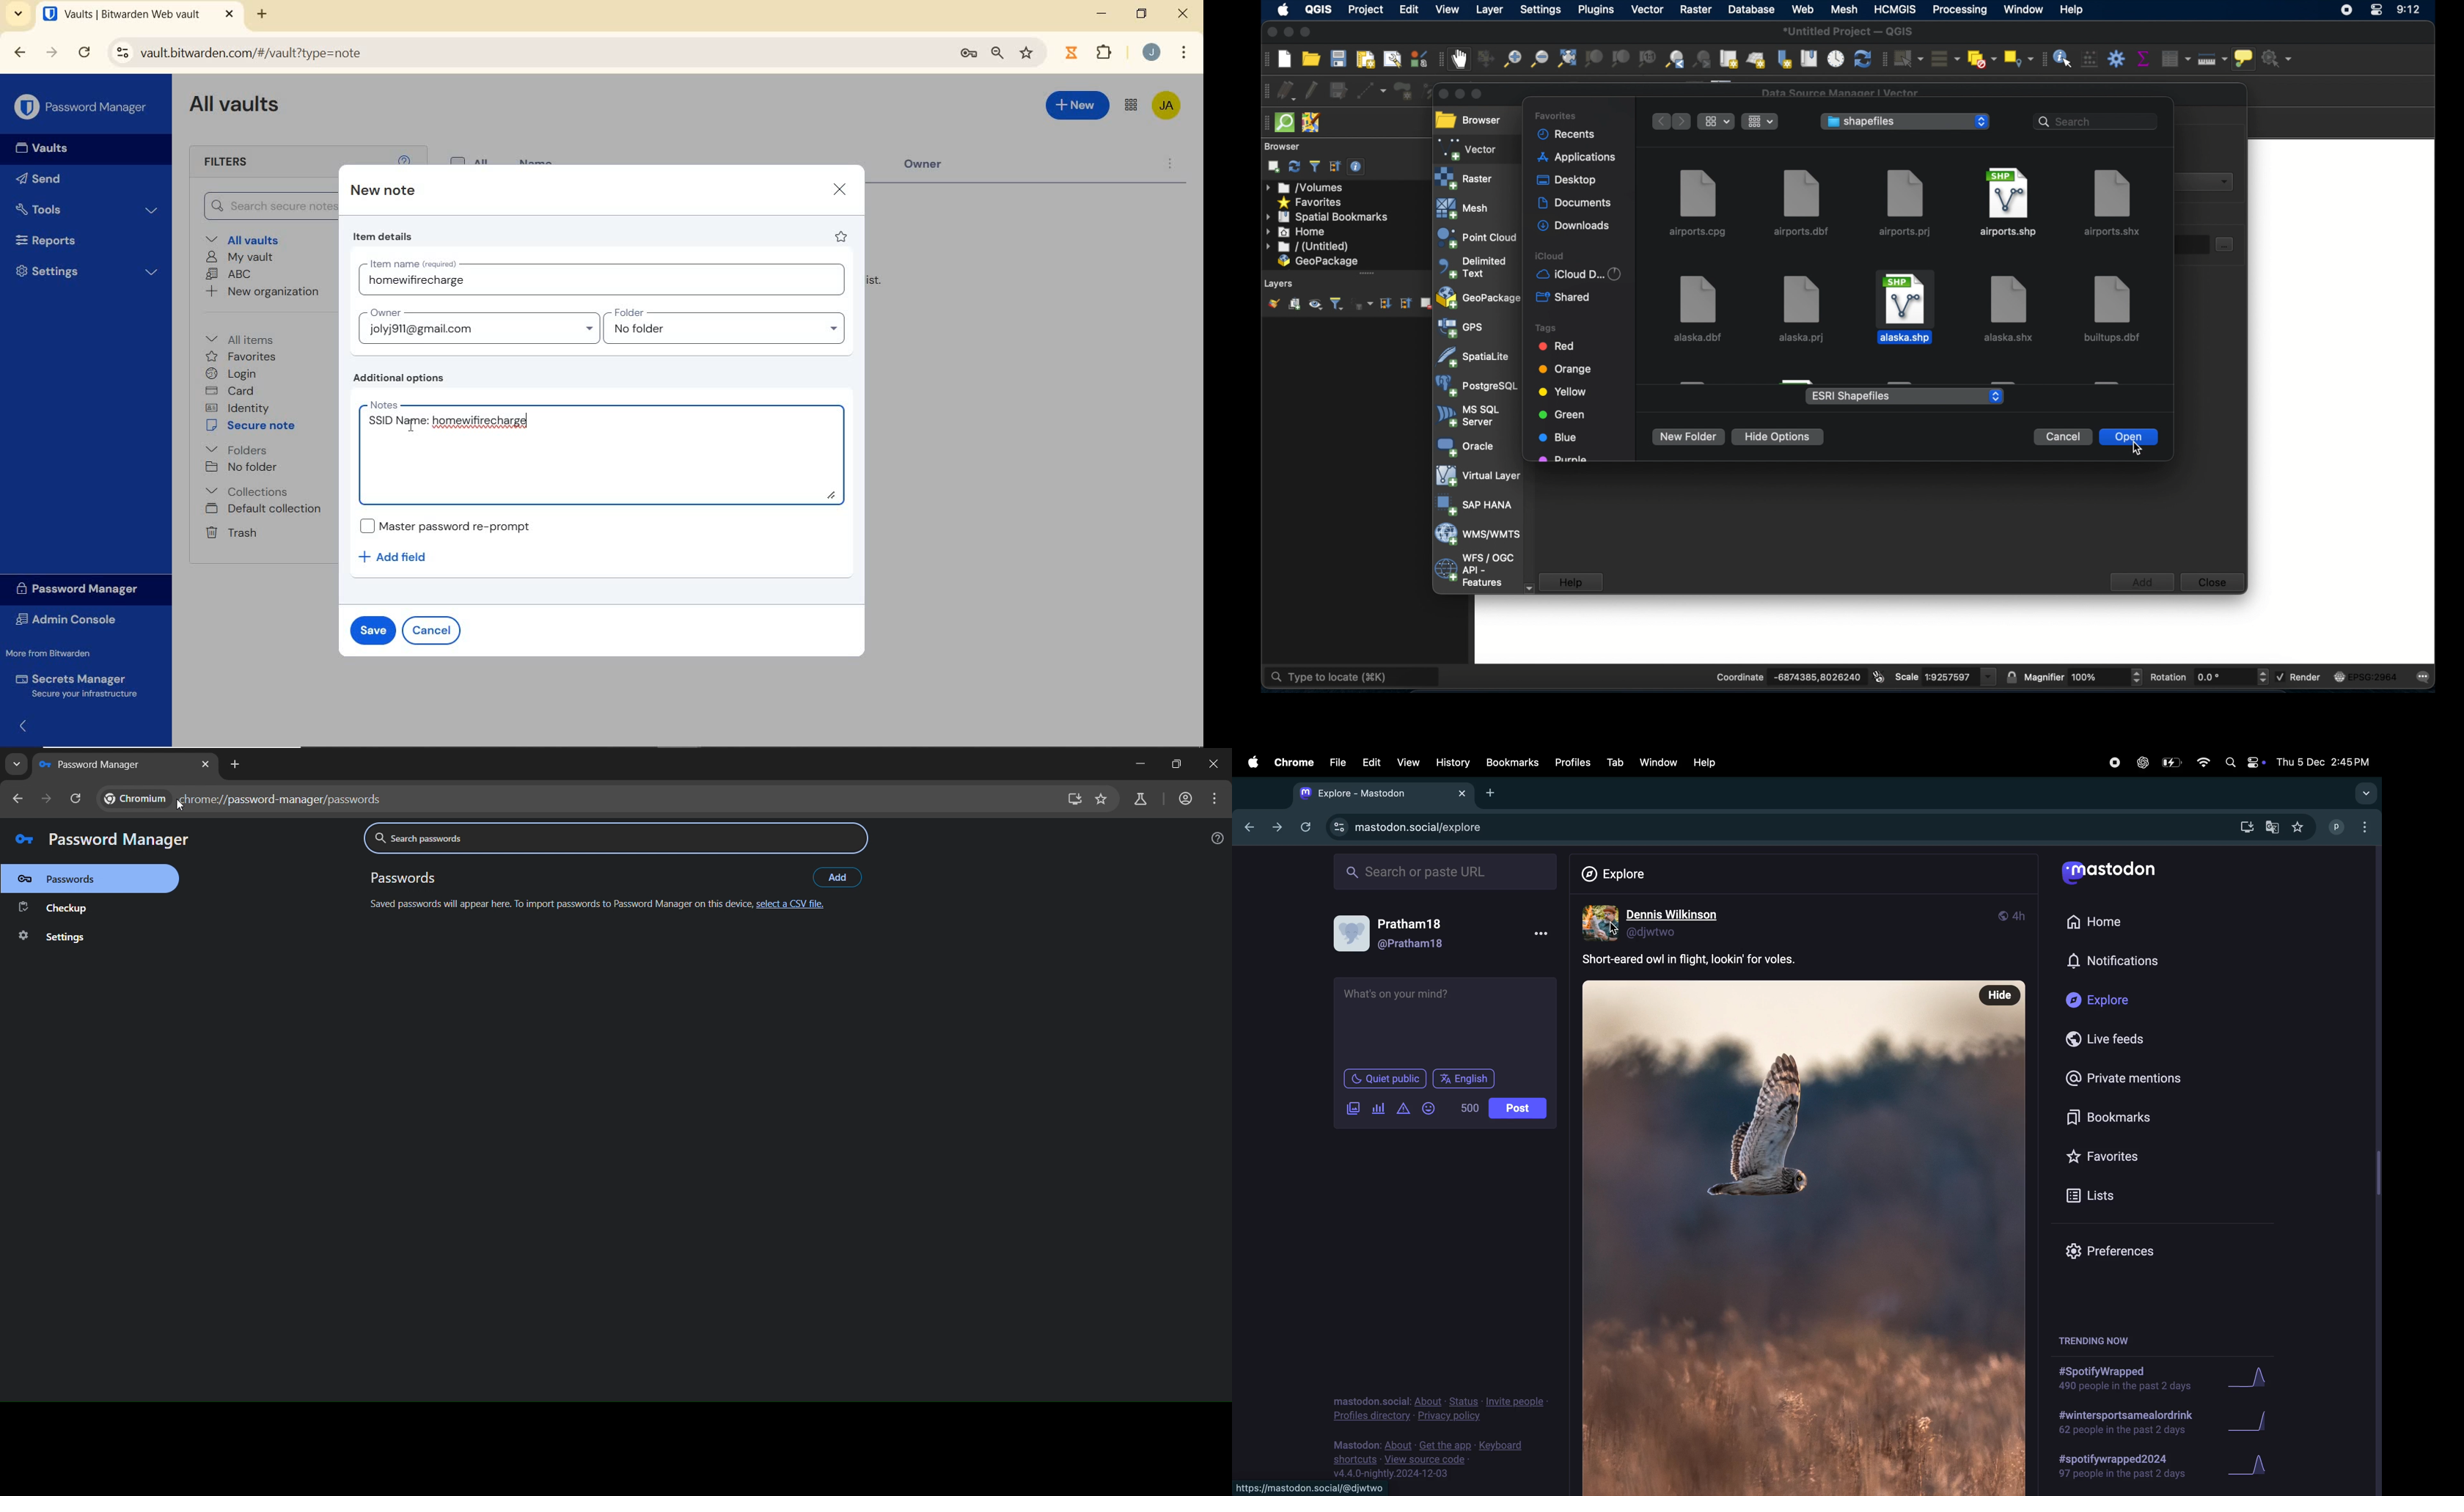 The width and height of the screenshot is (2464, 1512). I want to click on Vaults, so click(37, 148).